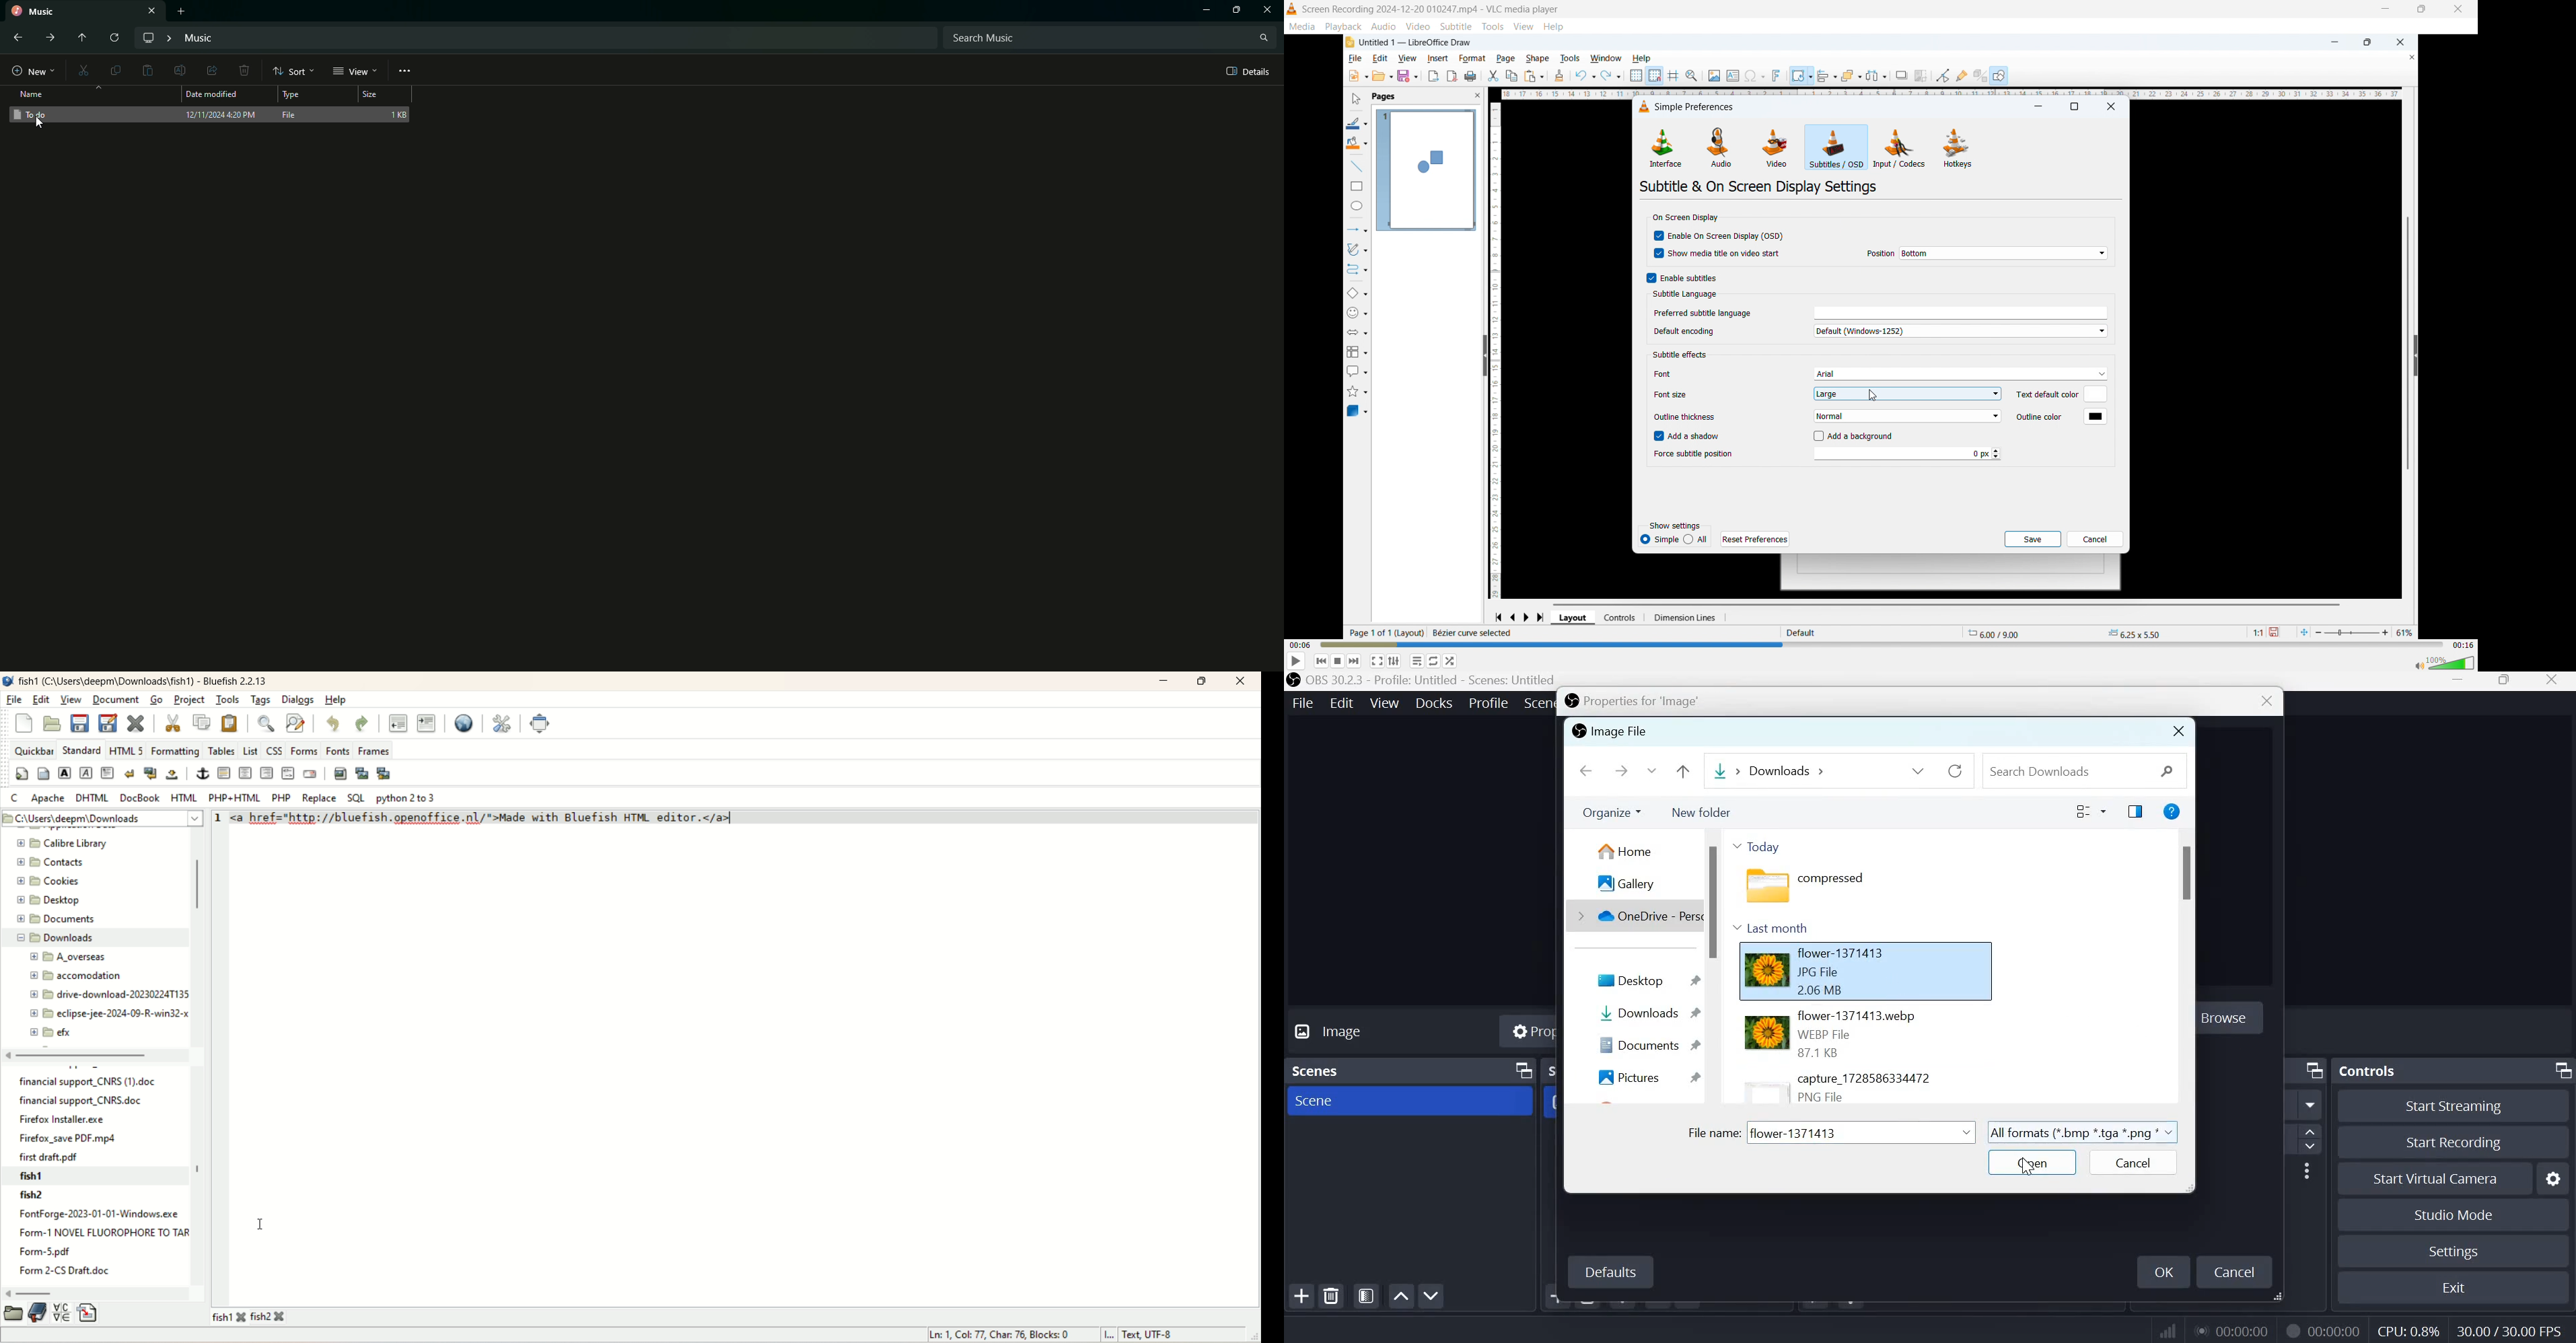 The height and width of the screenshot is (1344, 2576). I want to click on Scene, so click(1324, 1102).